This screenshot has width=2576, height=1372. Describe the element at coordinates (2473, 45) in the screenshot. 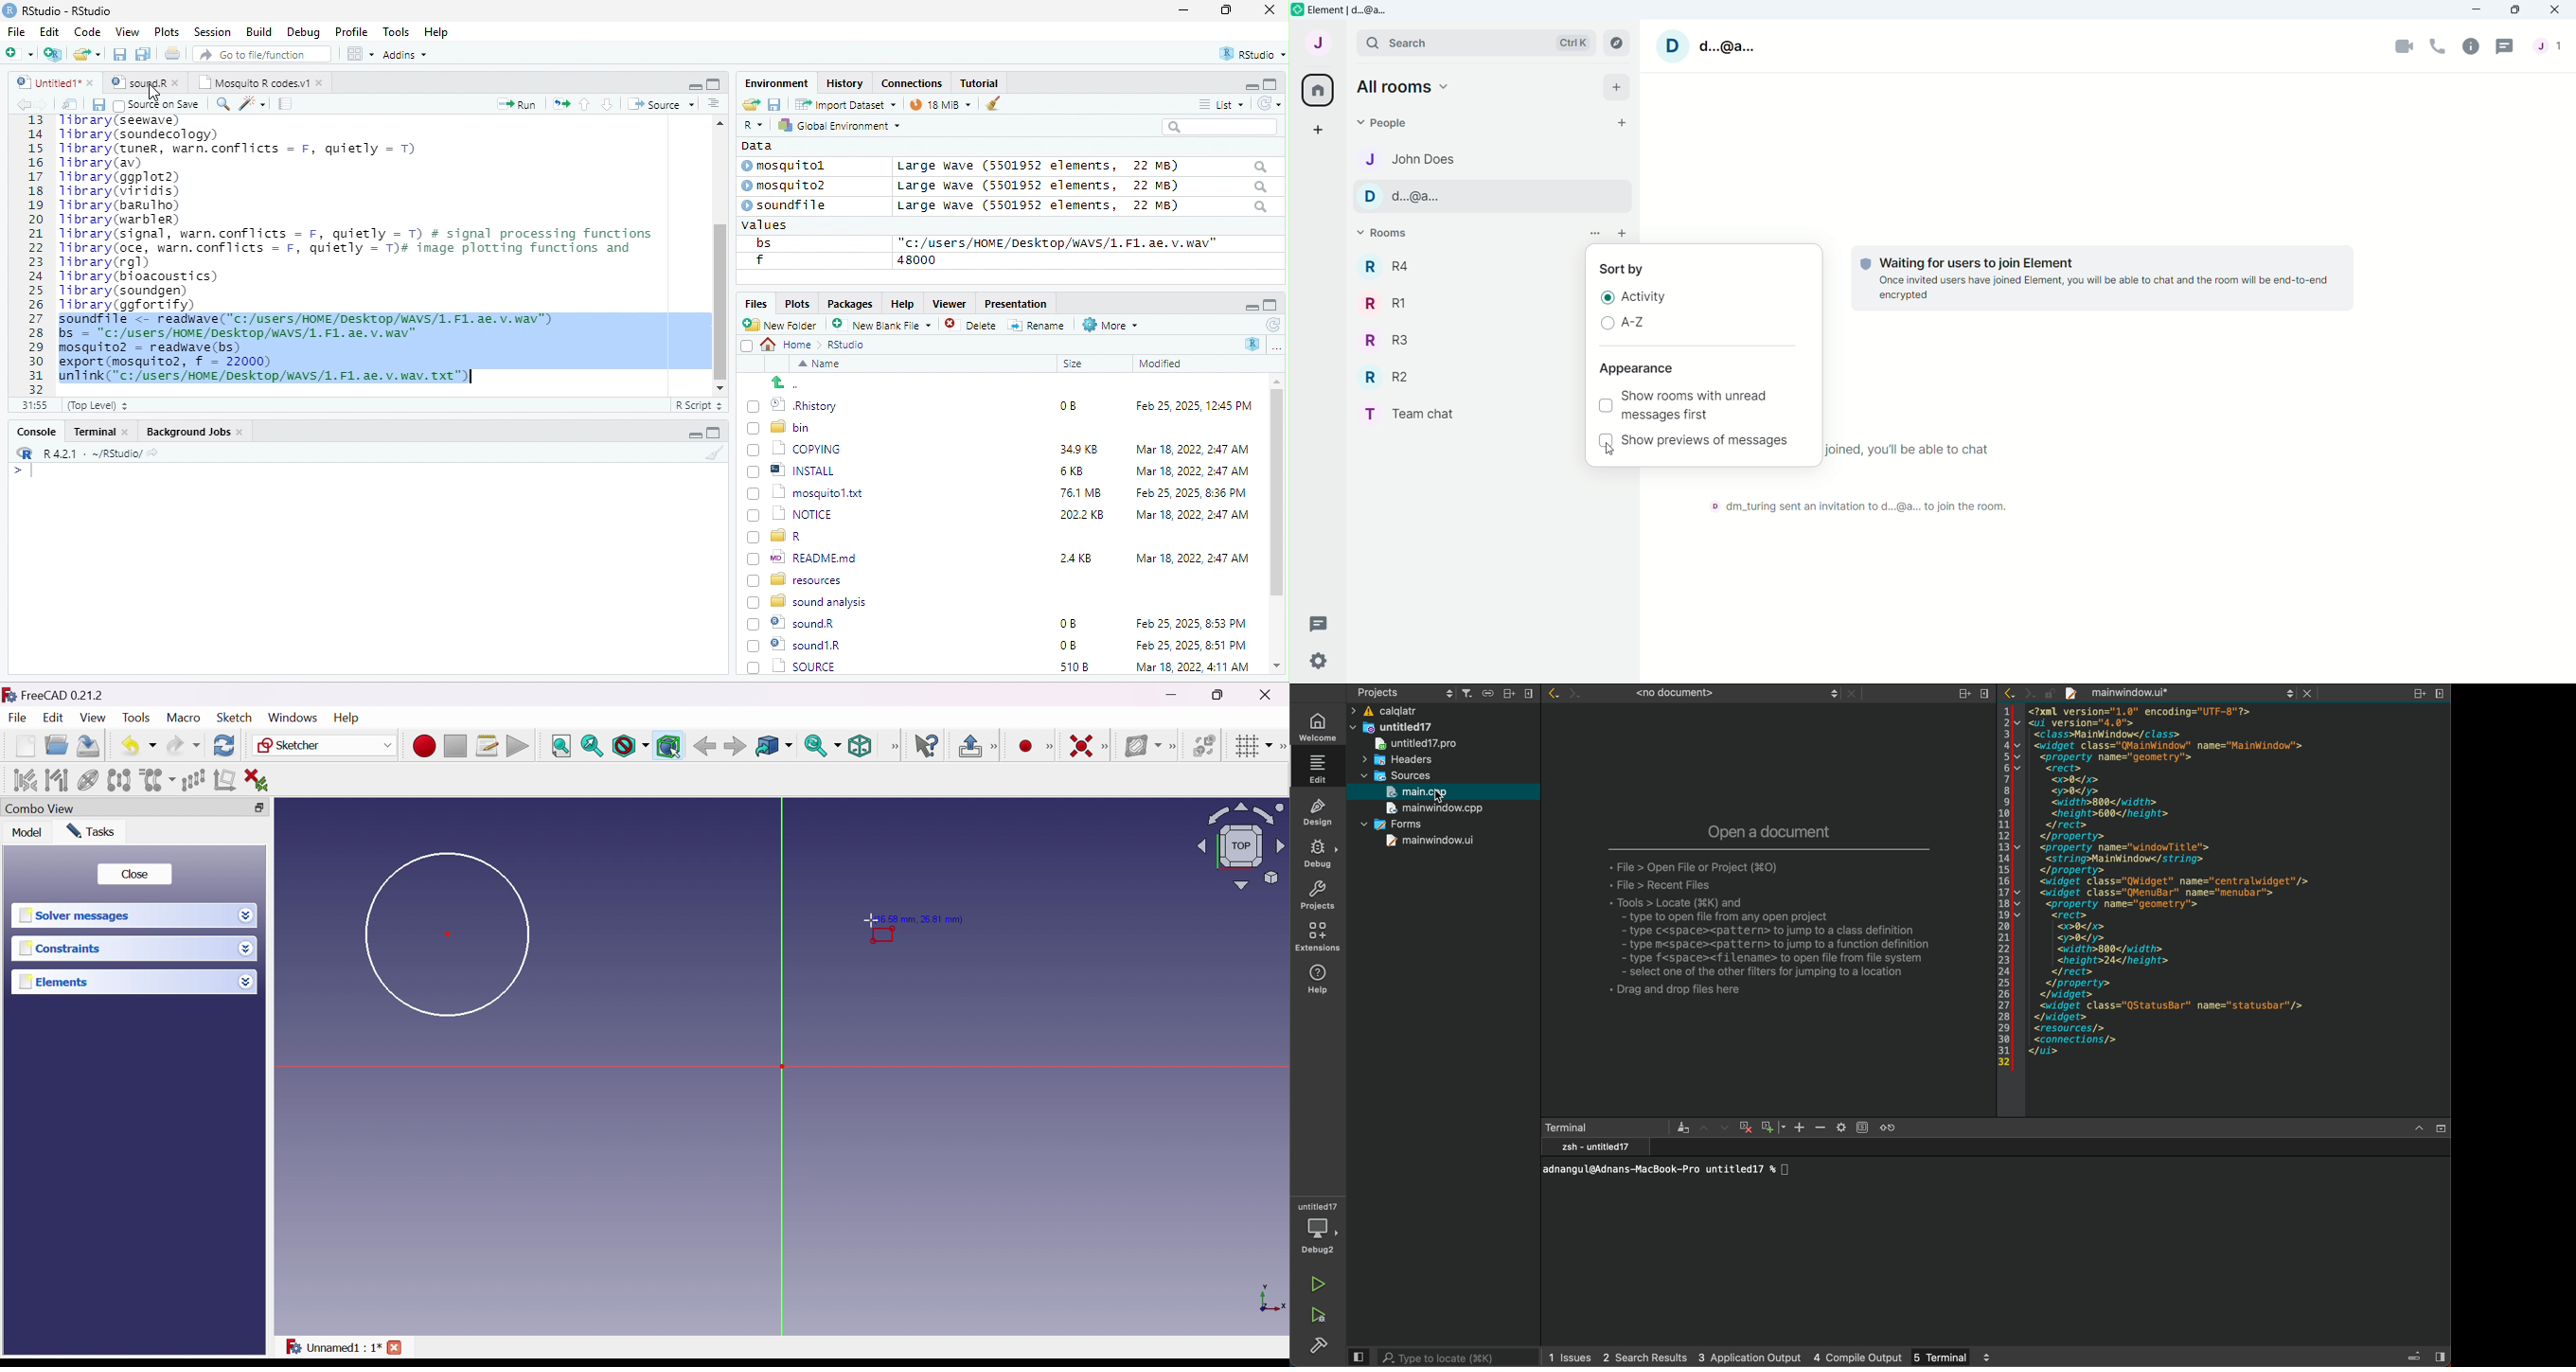

I see `Room Info` at that location.